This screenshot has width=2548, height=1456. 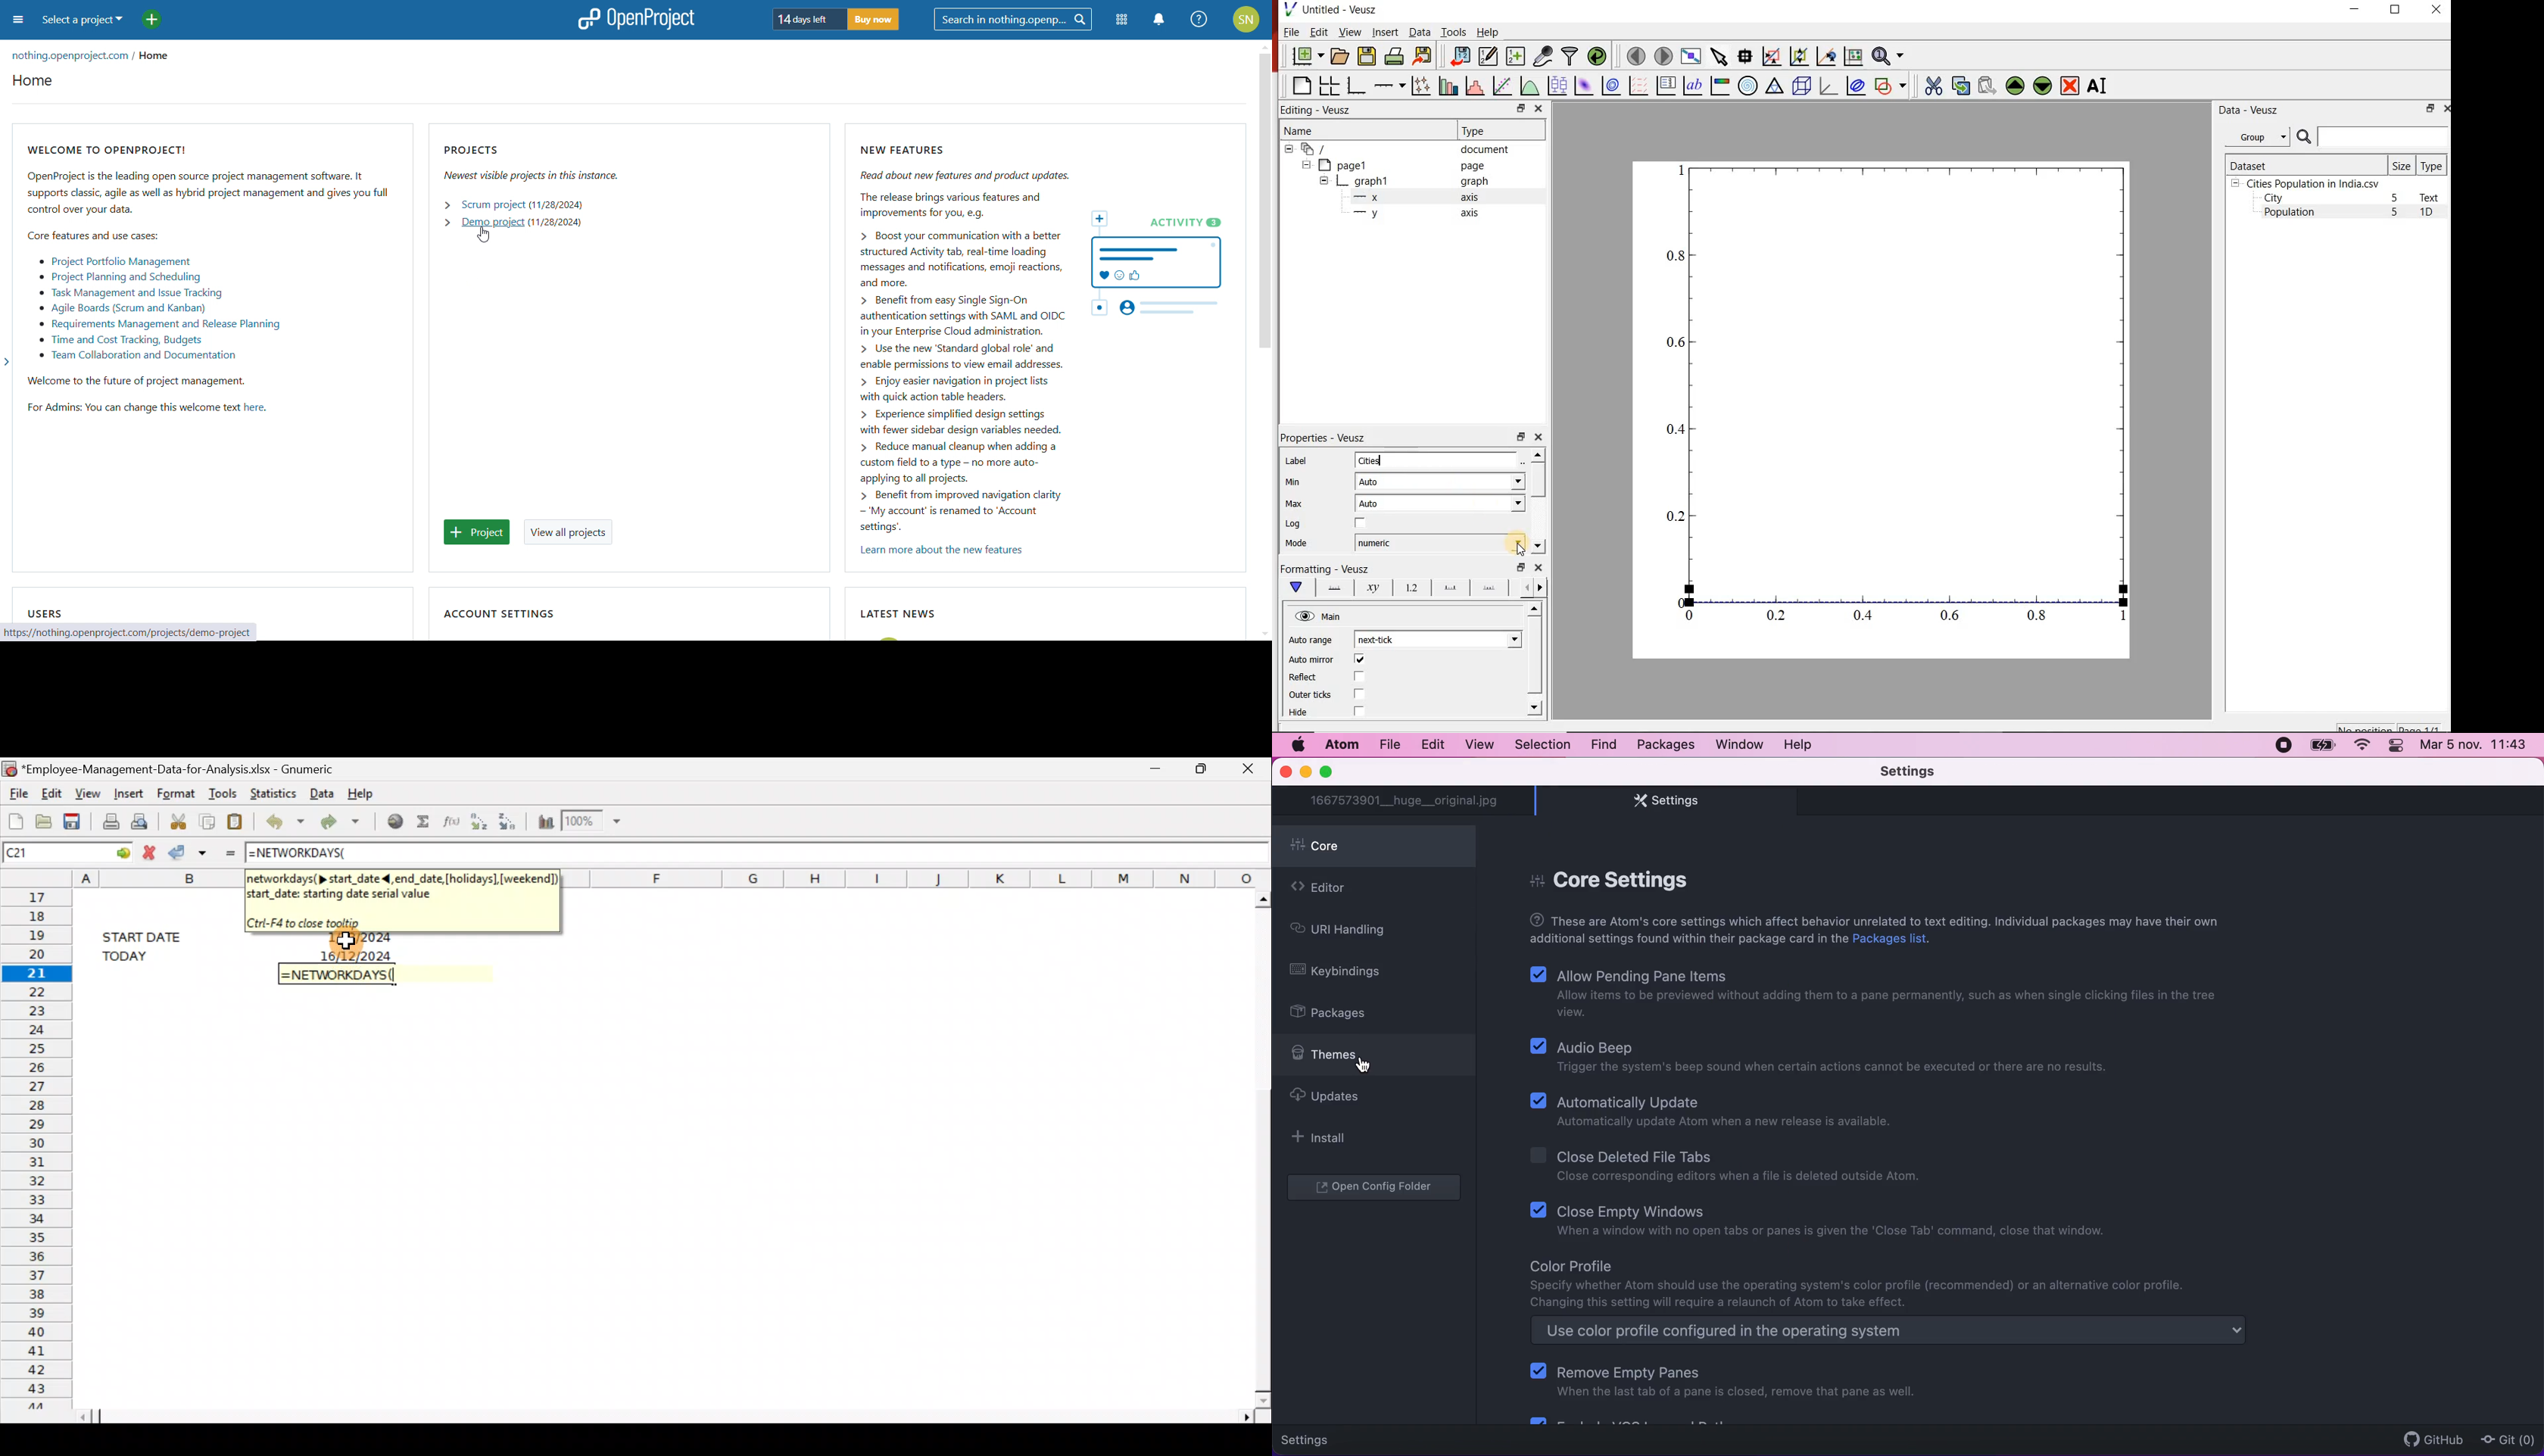 I want to click on export to graphics format, so click(x=1423, y=57).